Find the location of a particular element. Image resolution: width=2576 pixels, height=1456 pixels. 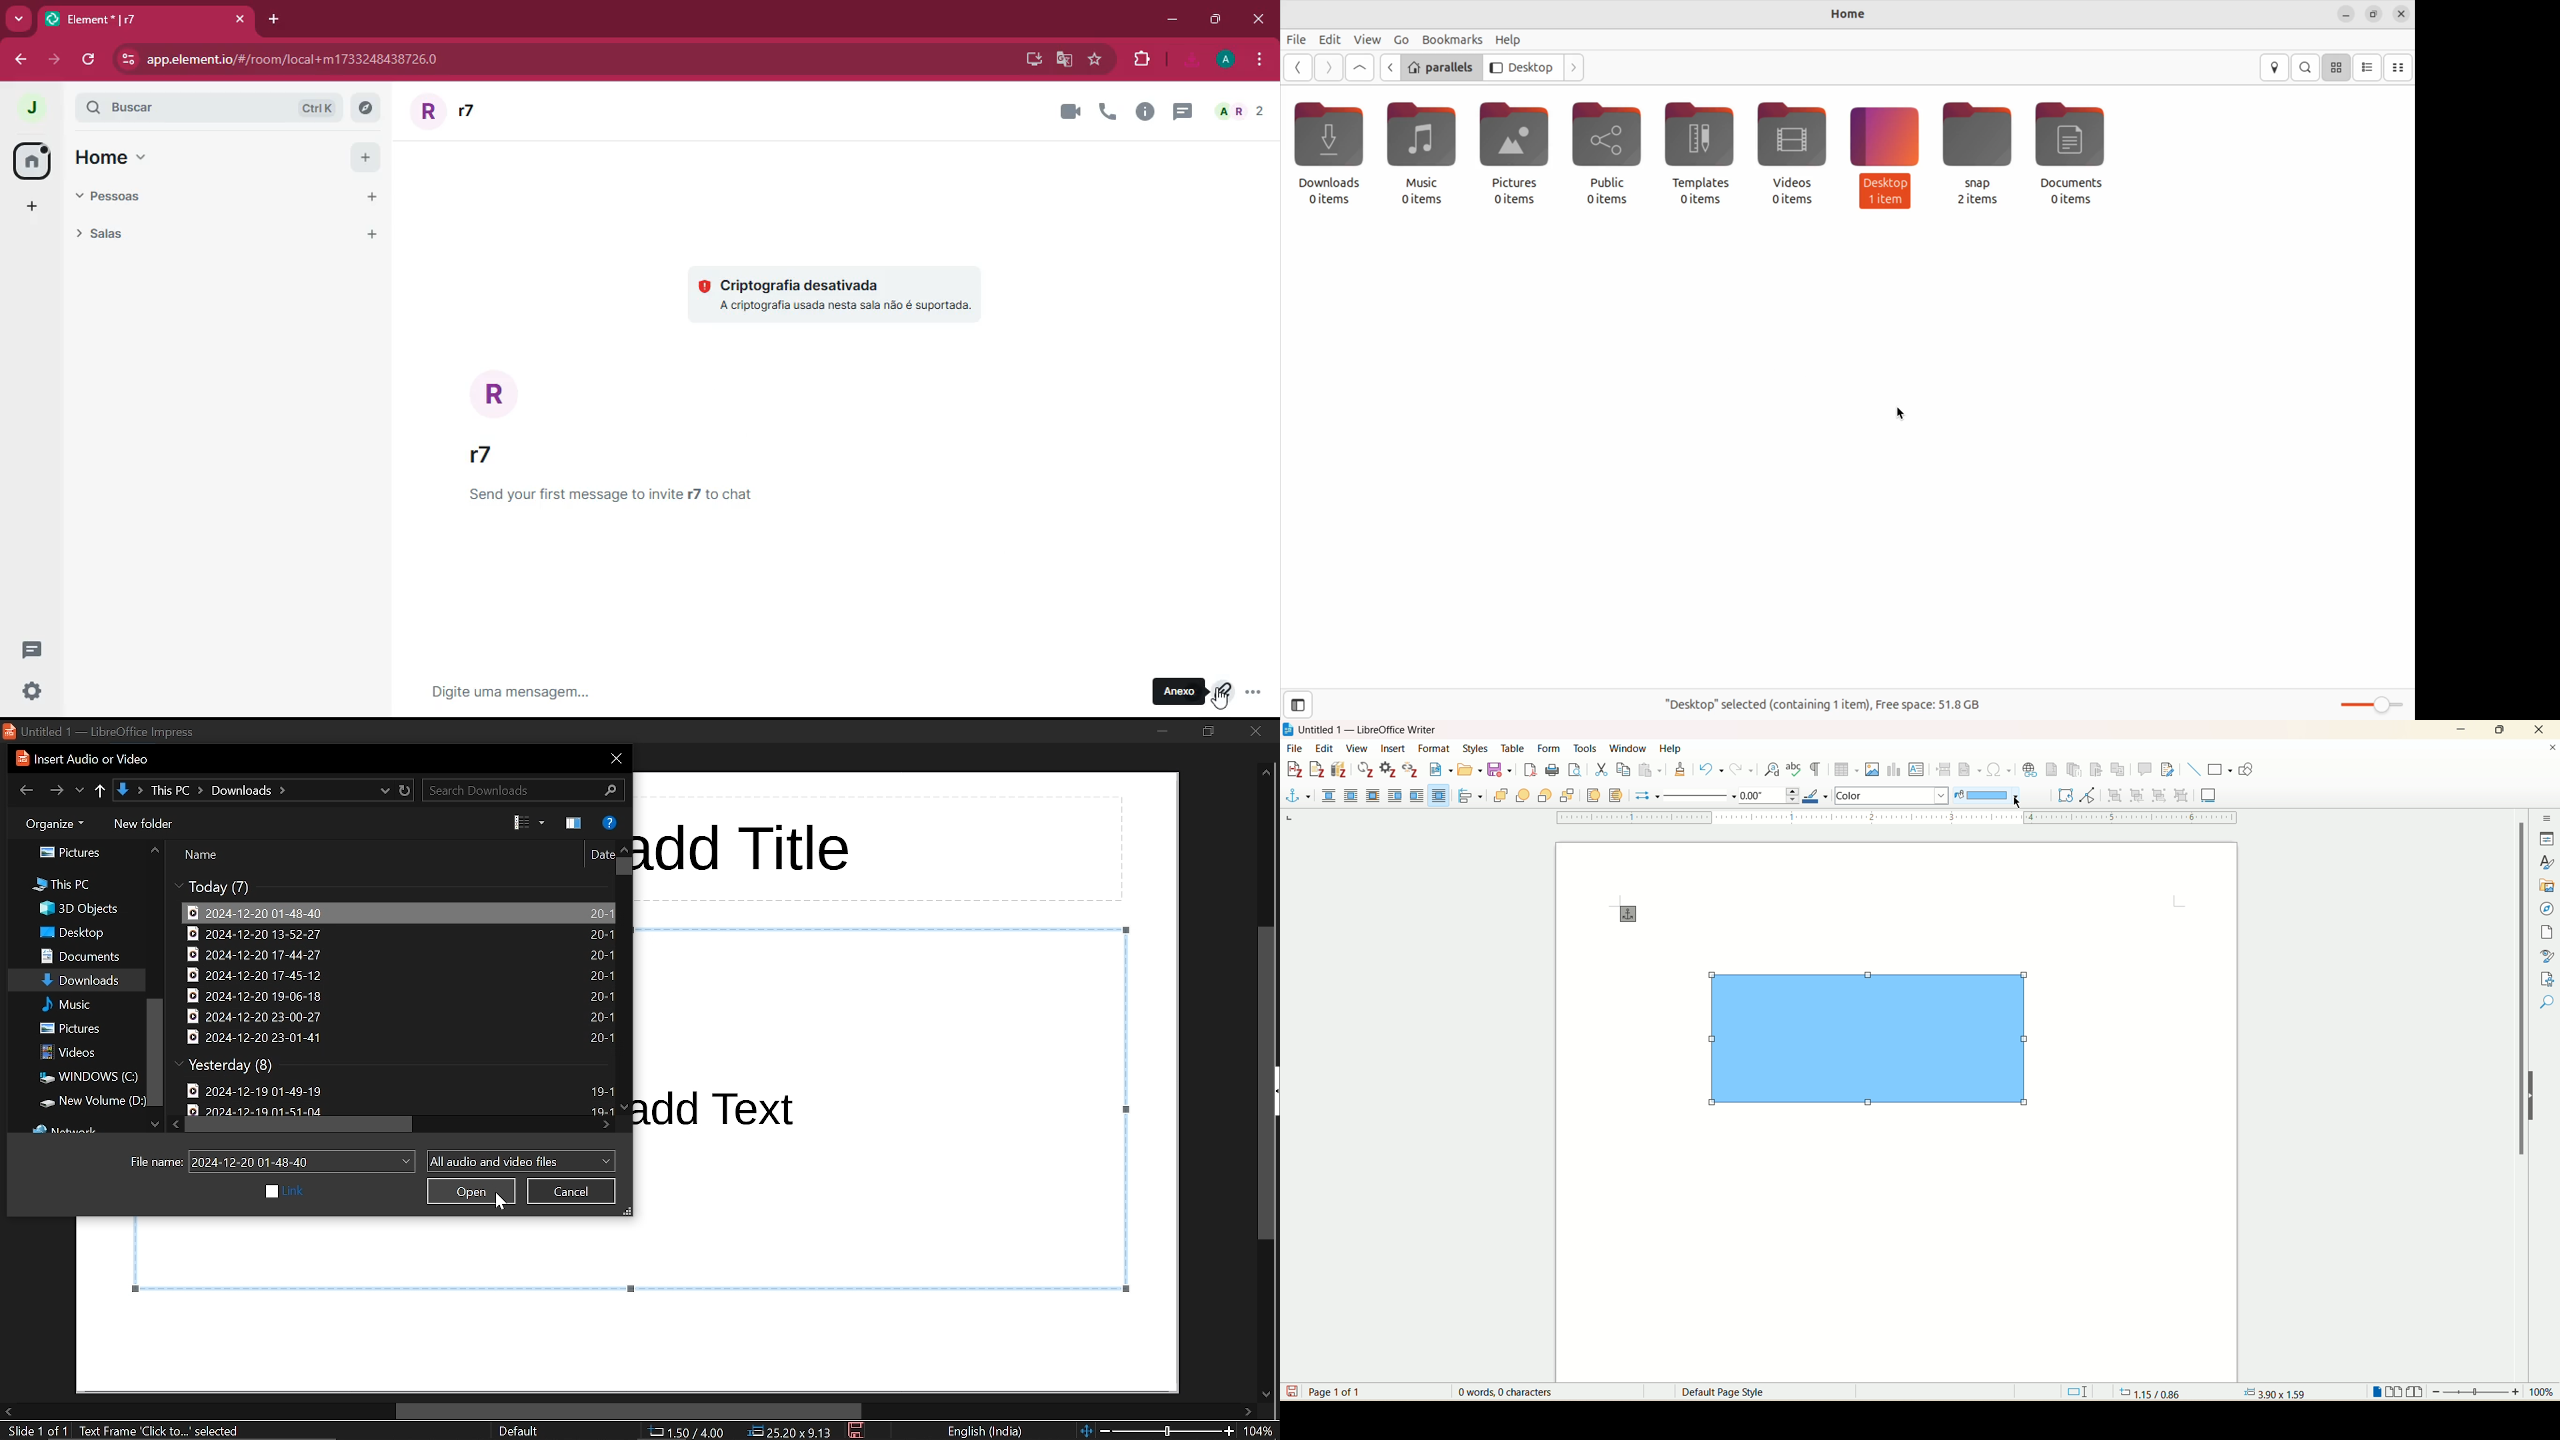

style is located at coordinates (2548, 863).